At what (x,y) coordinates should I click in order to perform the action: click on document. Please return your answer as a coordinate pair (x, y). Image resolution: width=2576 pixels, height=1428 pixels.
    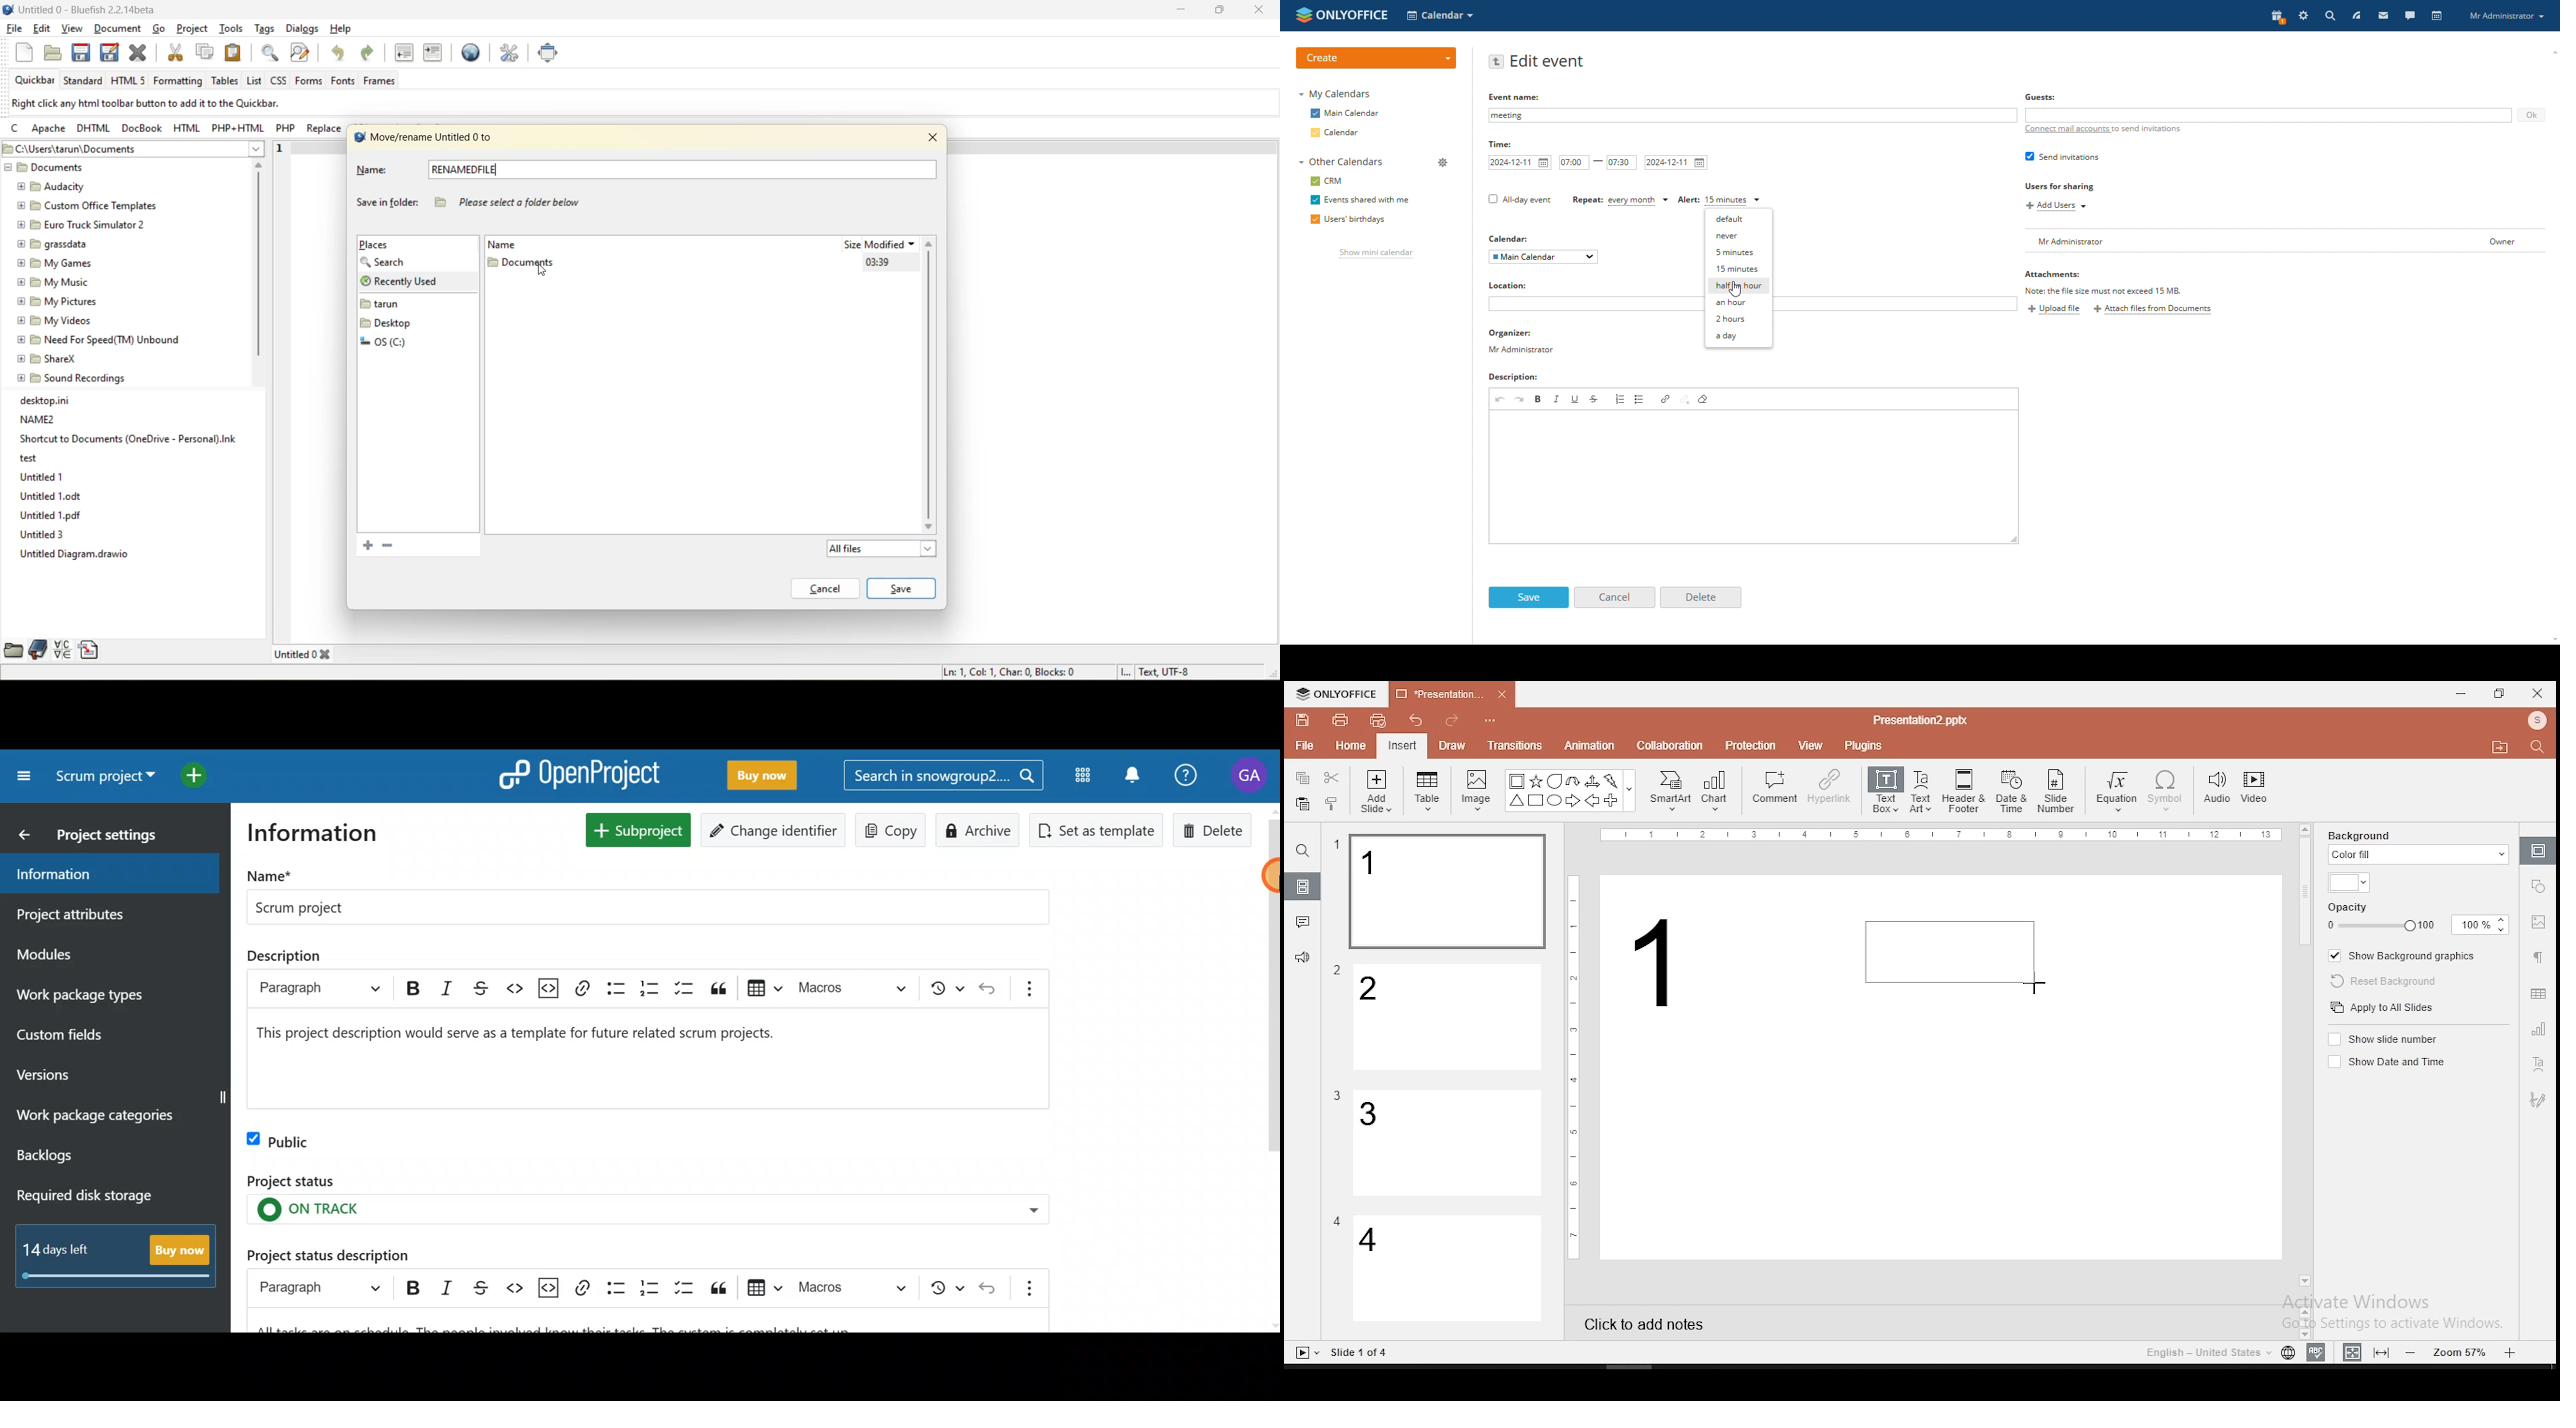
    Looking at the image, I should click on (116, 27).